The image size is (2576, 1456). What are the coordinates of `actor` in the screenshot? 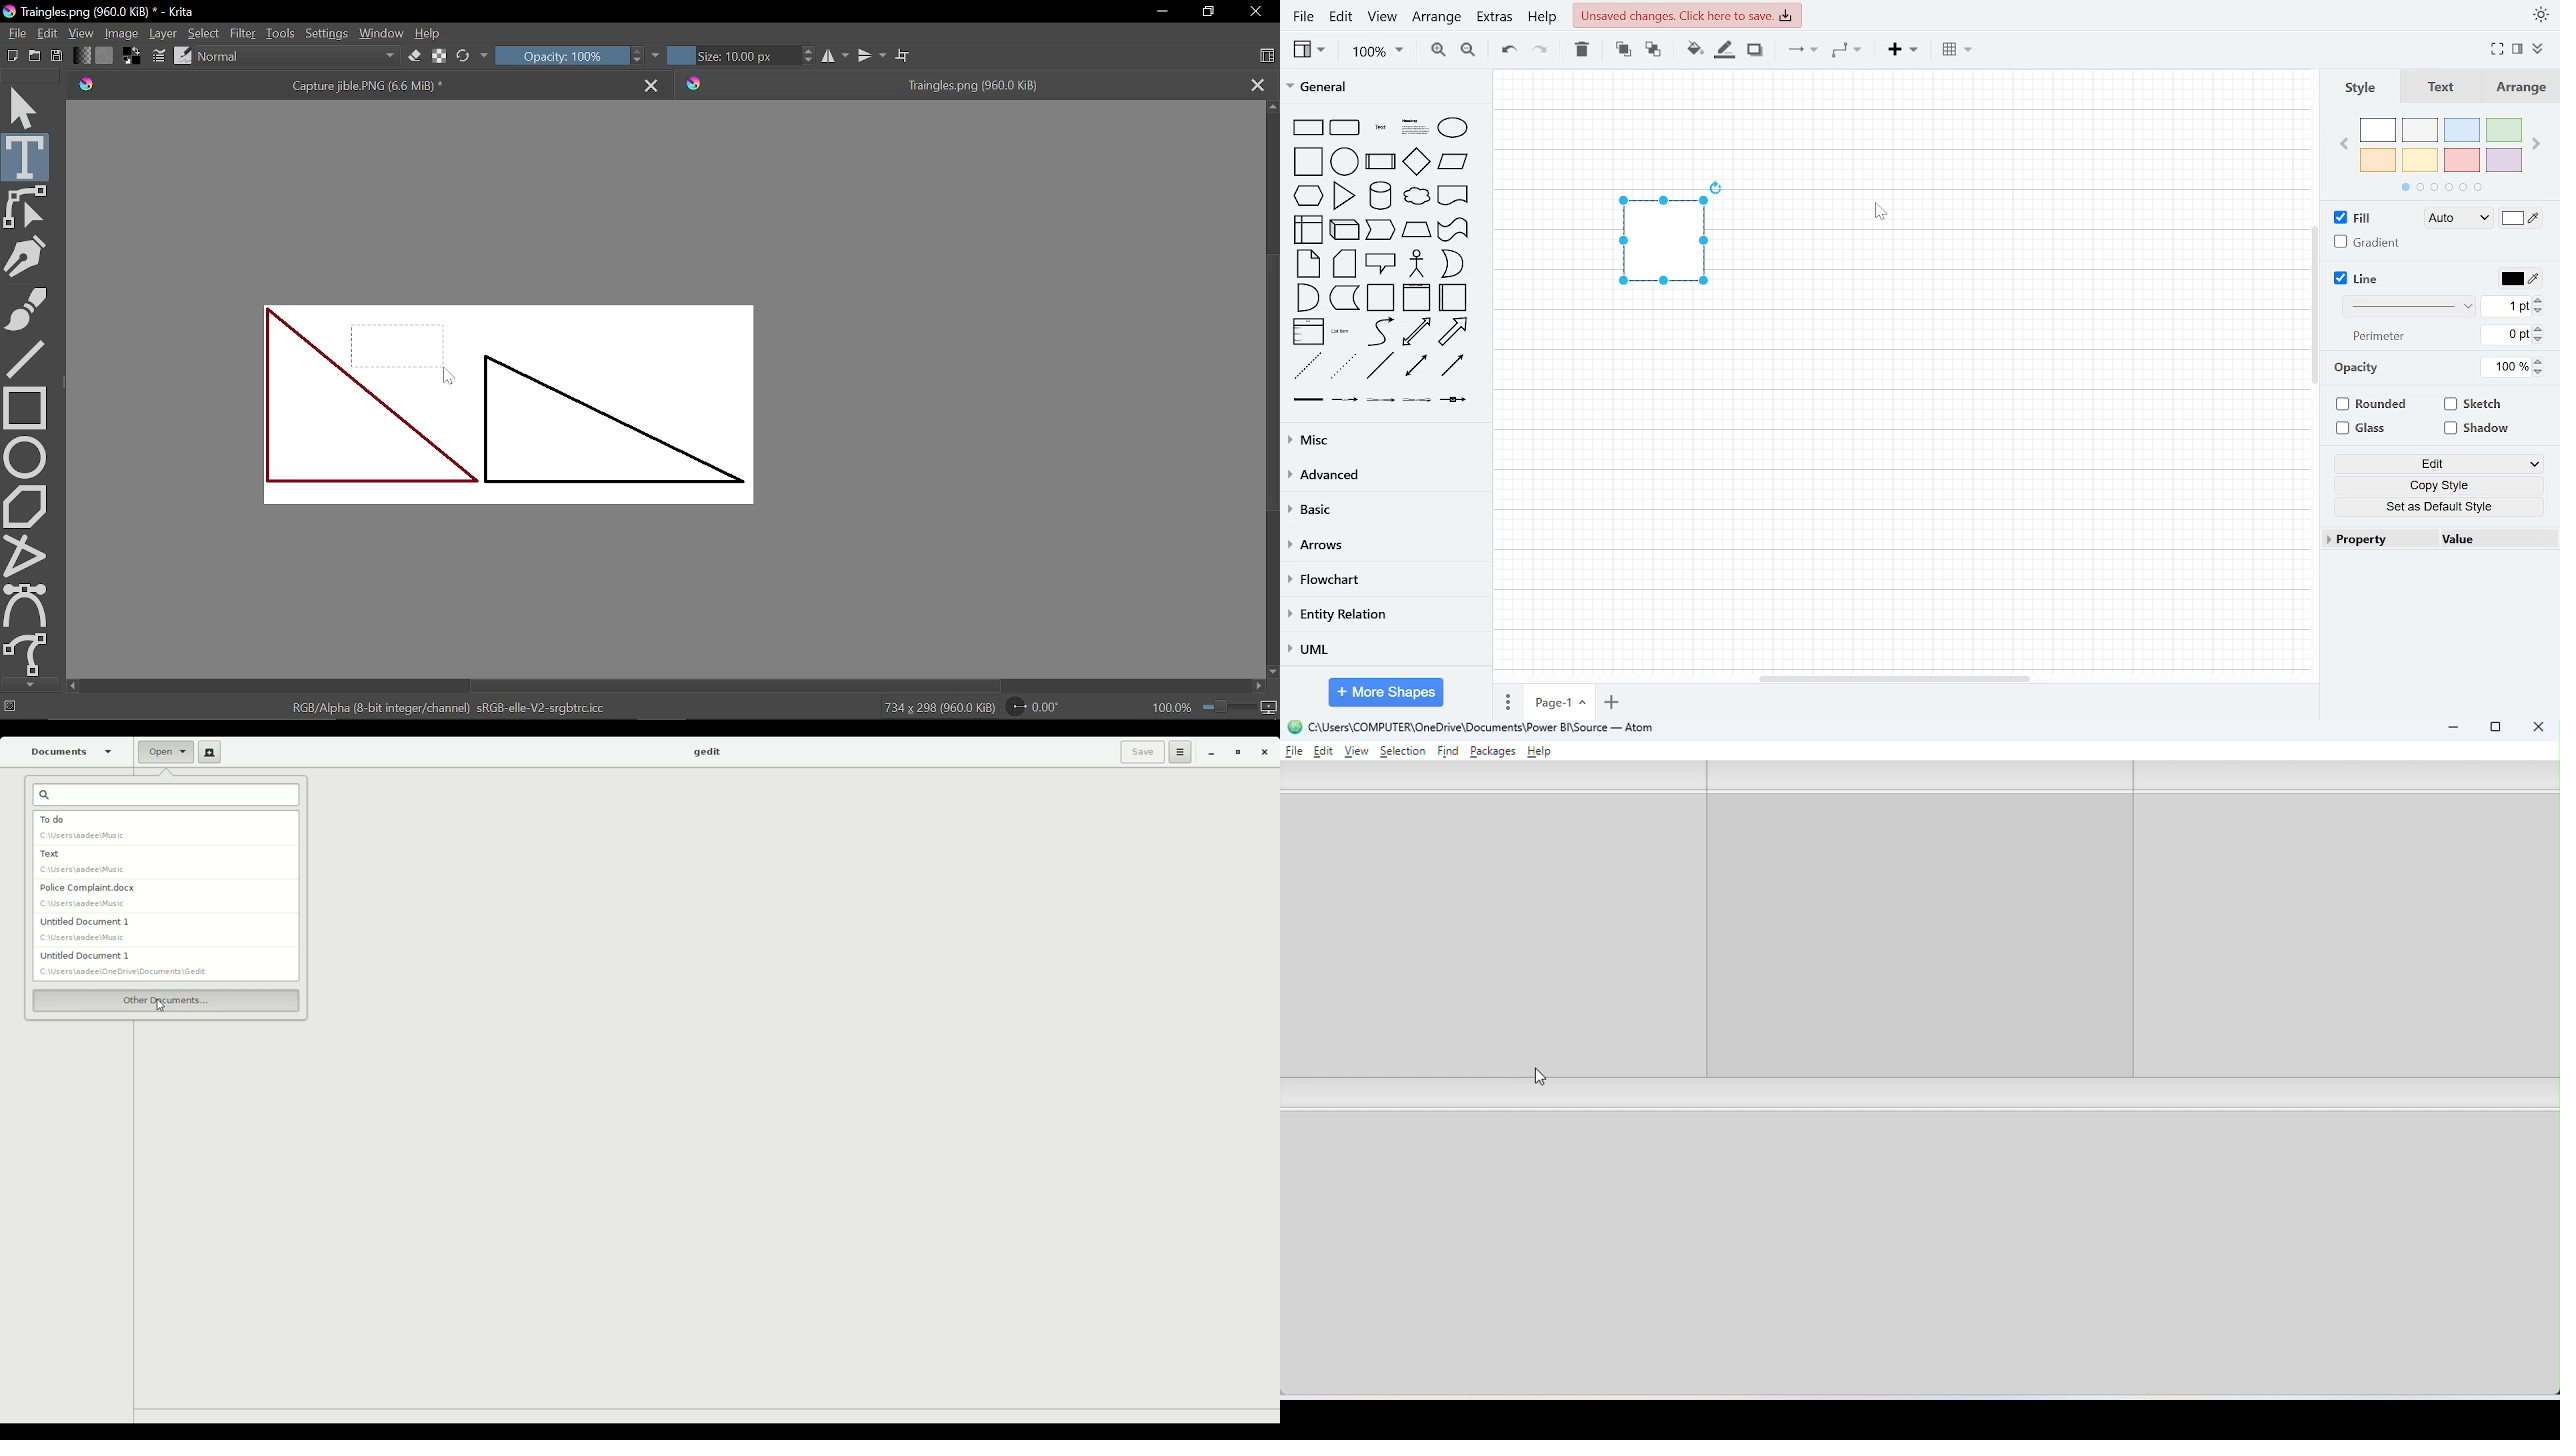 It's located at (1417, 264).